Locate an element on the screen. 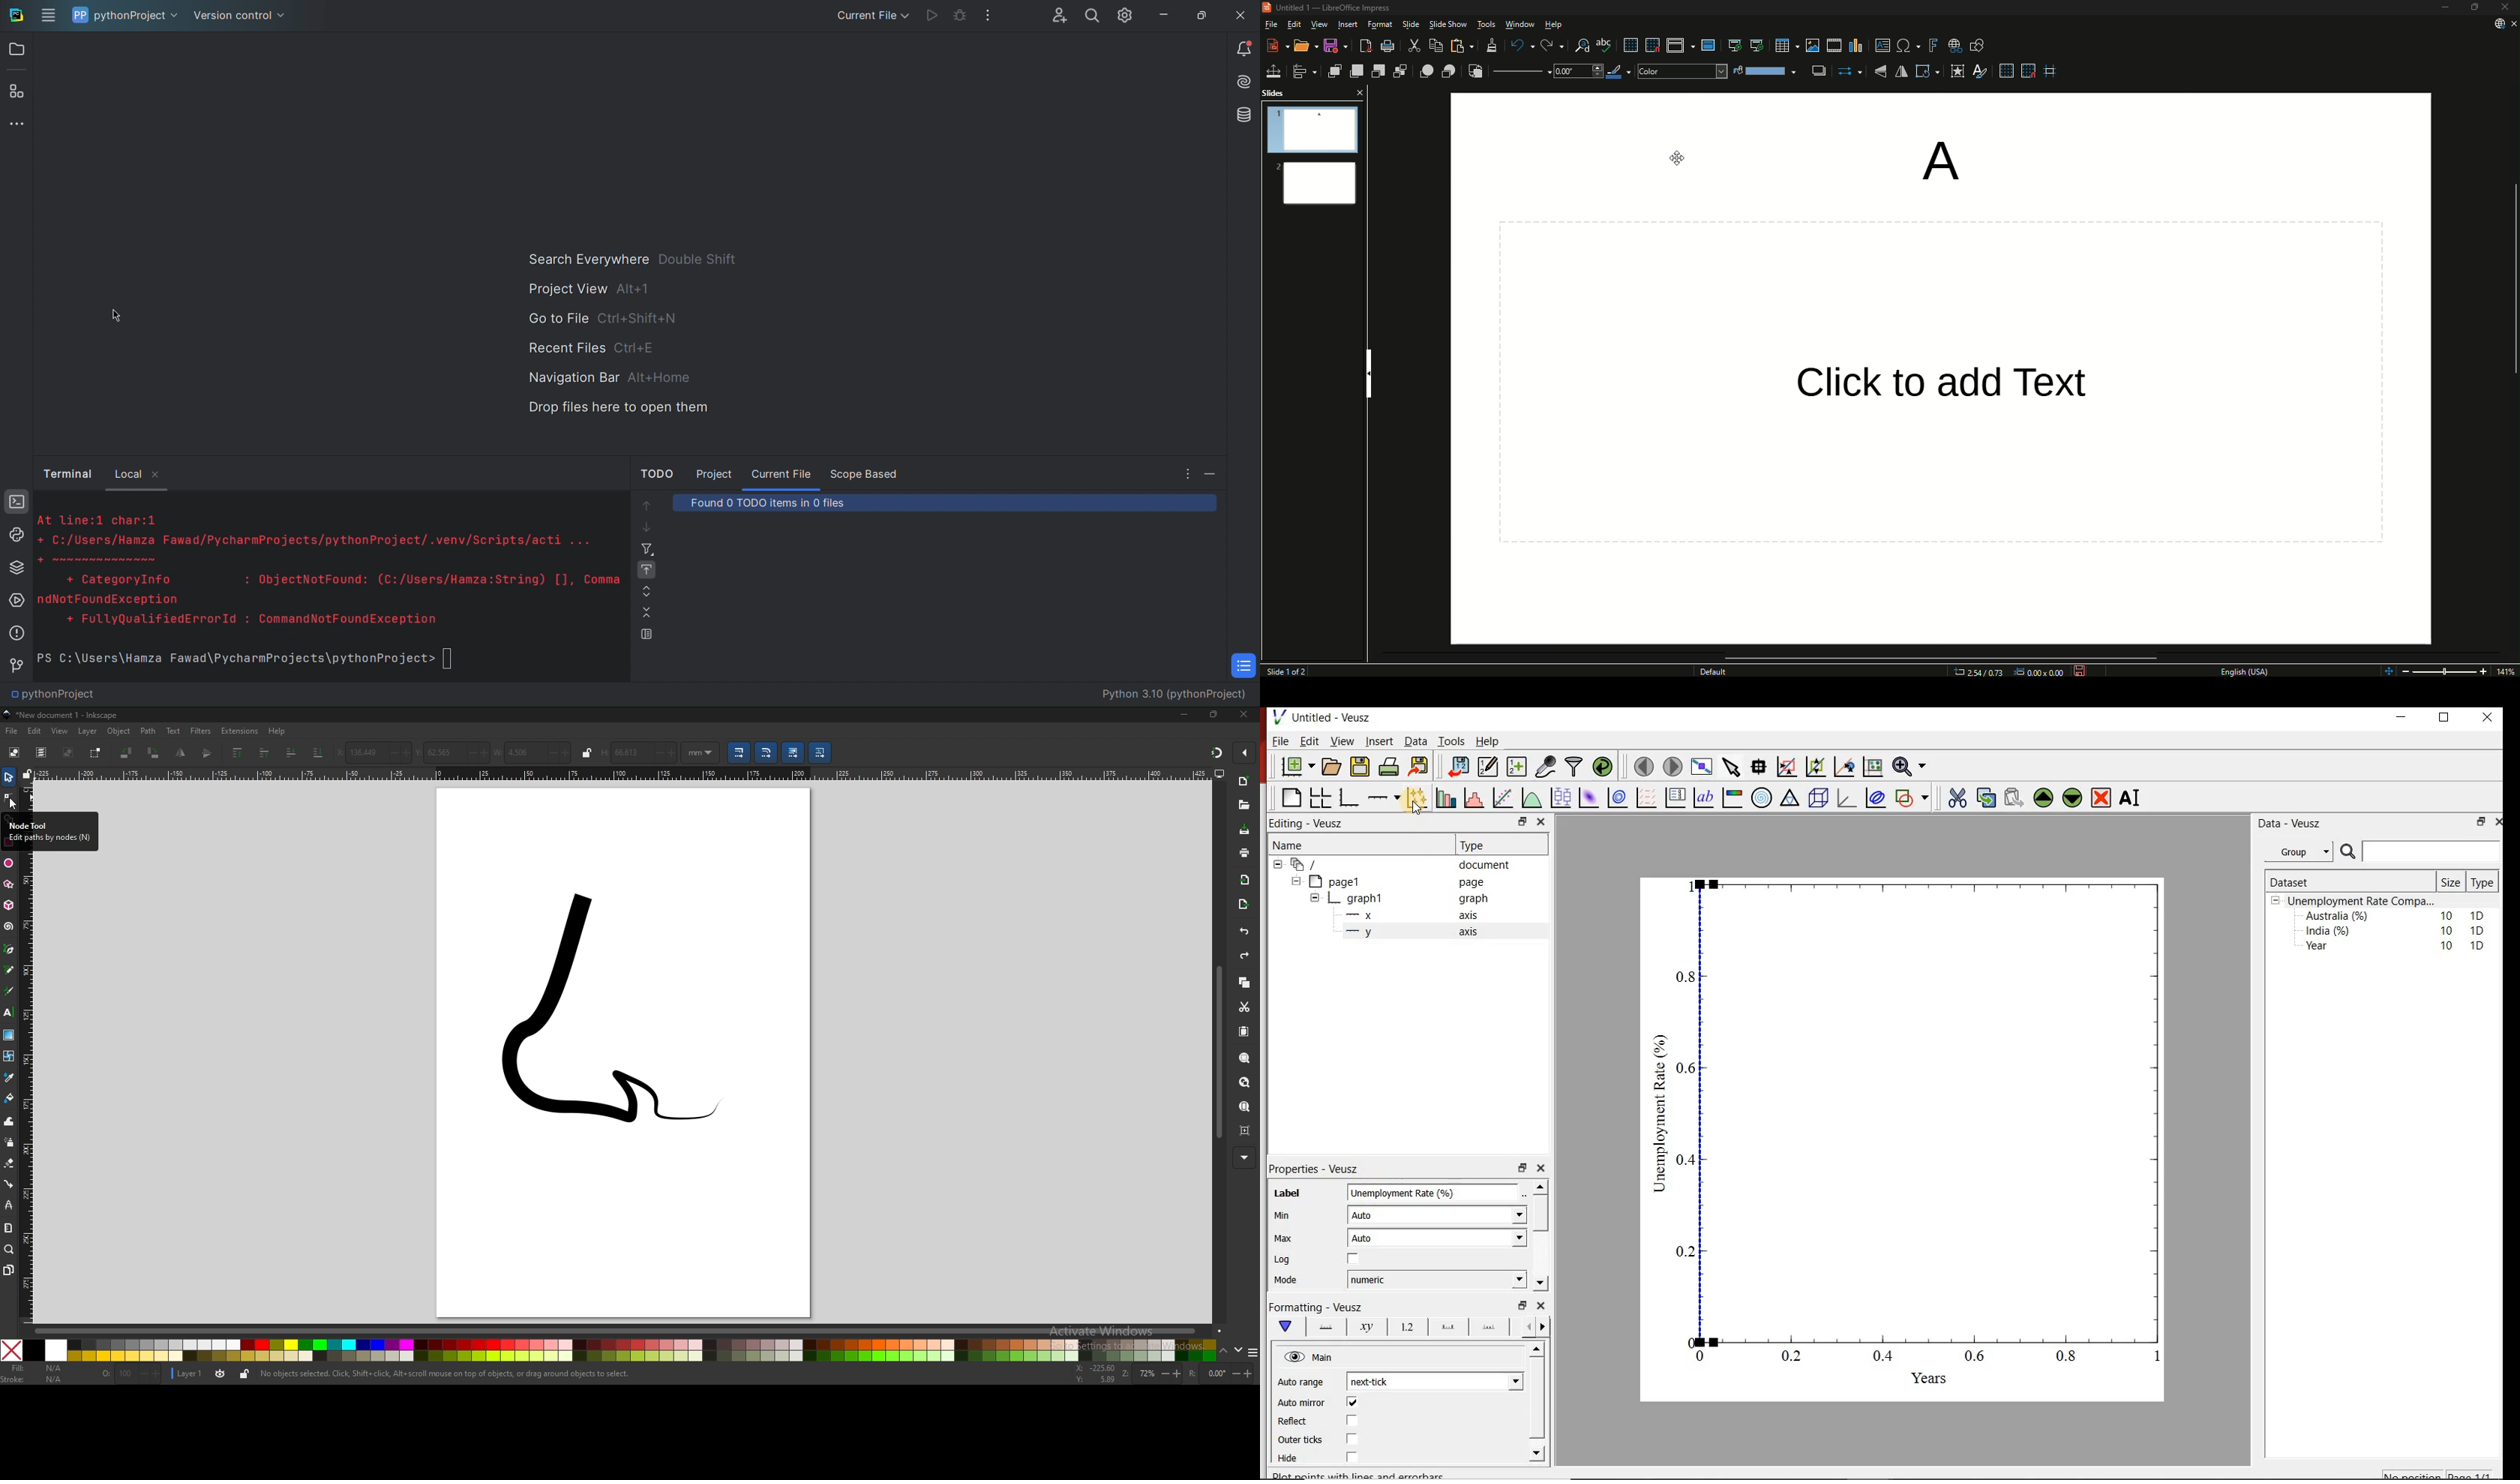 The width and height of the screenshot is (2520, 1484). toggle lock guide is located at coordinates (28, 774).